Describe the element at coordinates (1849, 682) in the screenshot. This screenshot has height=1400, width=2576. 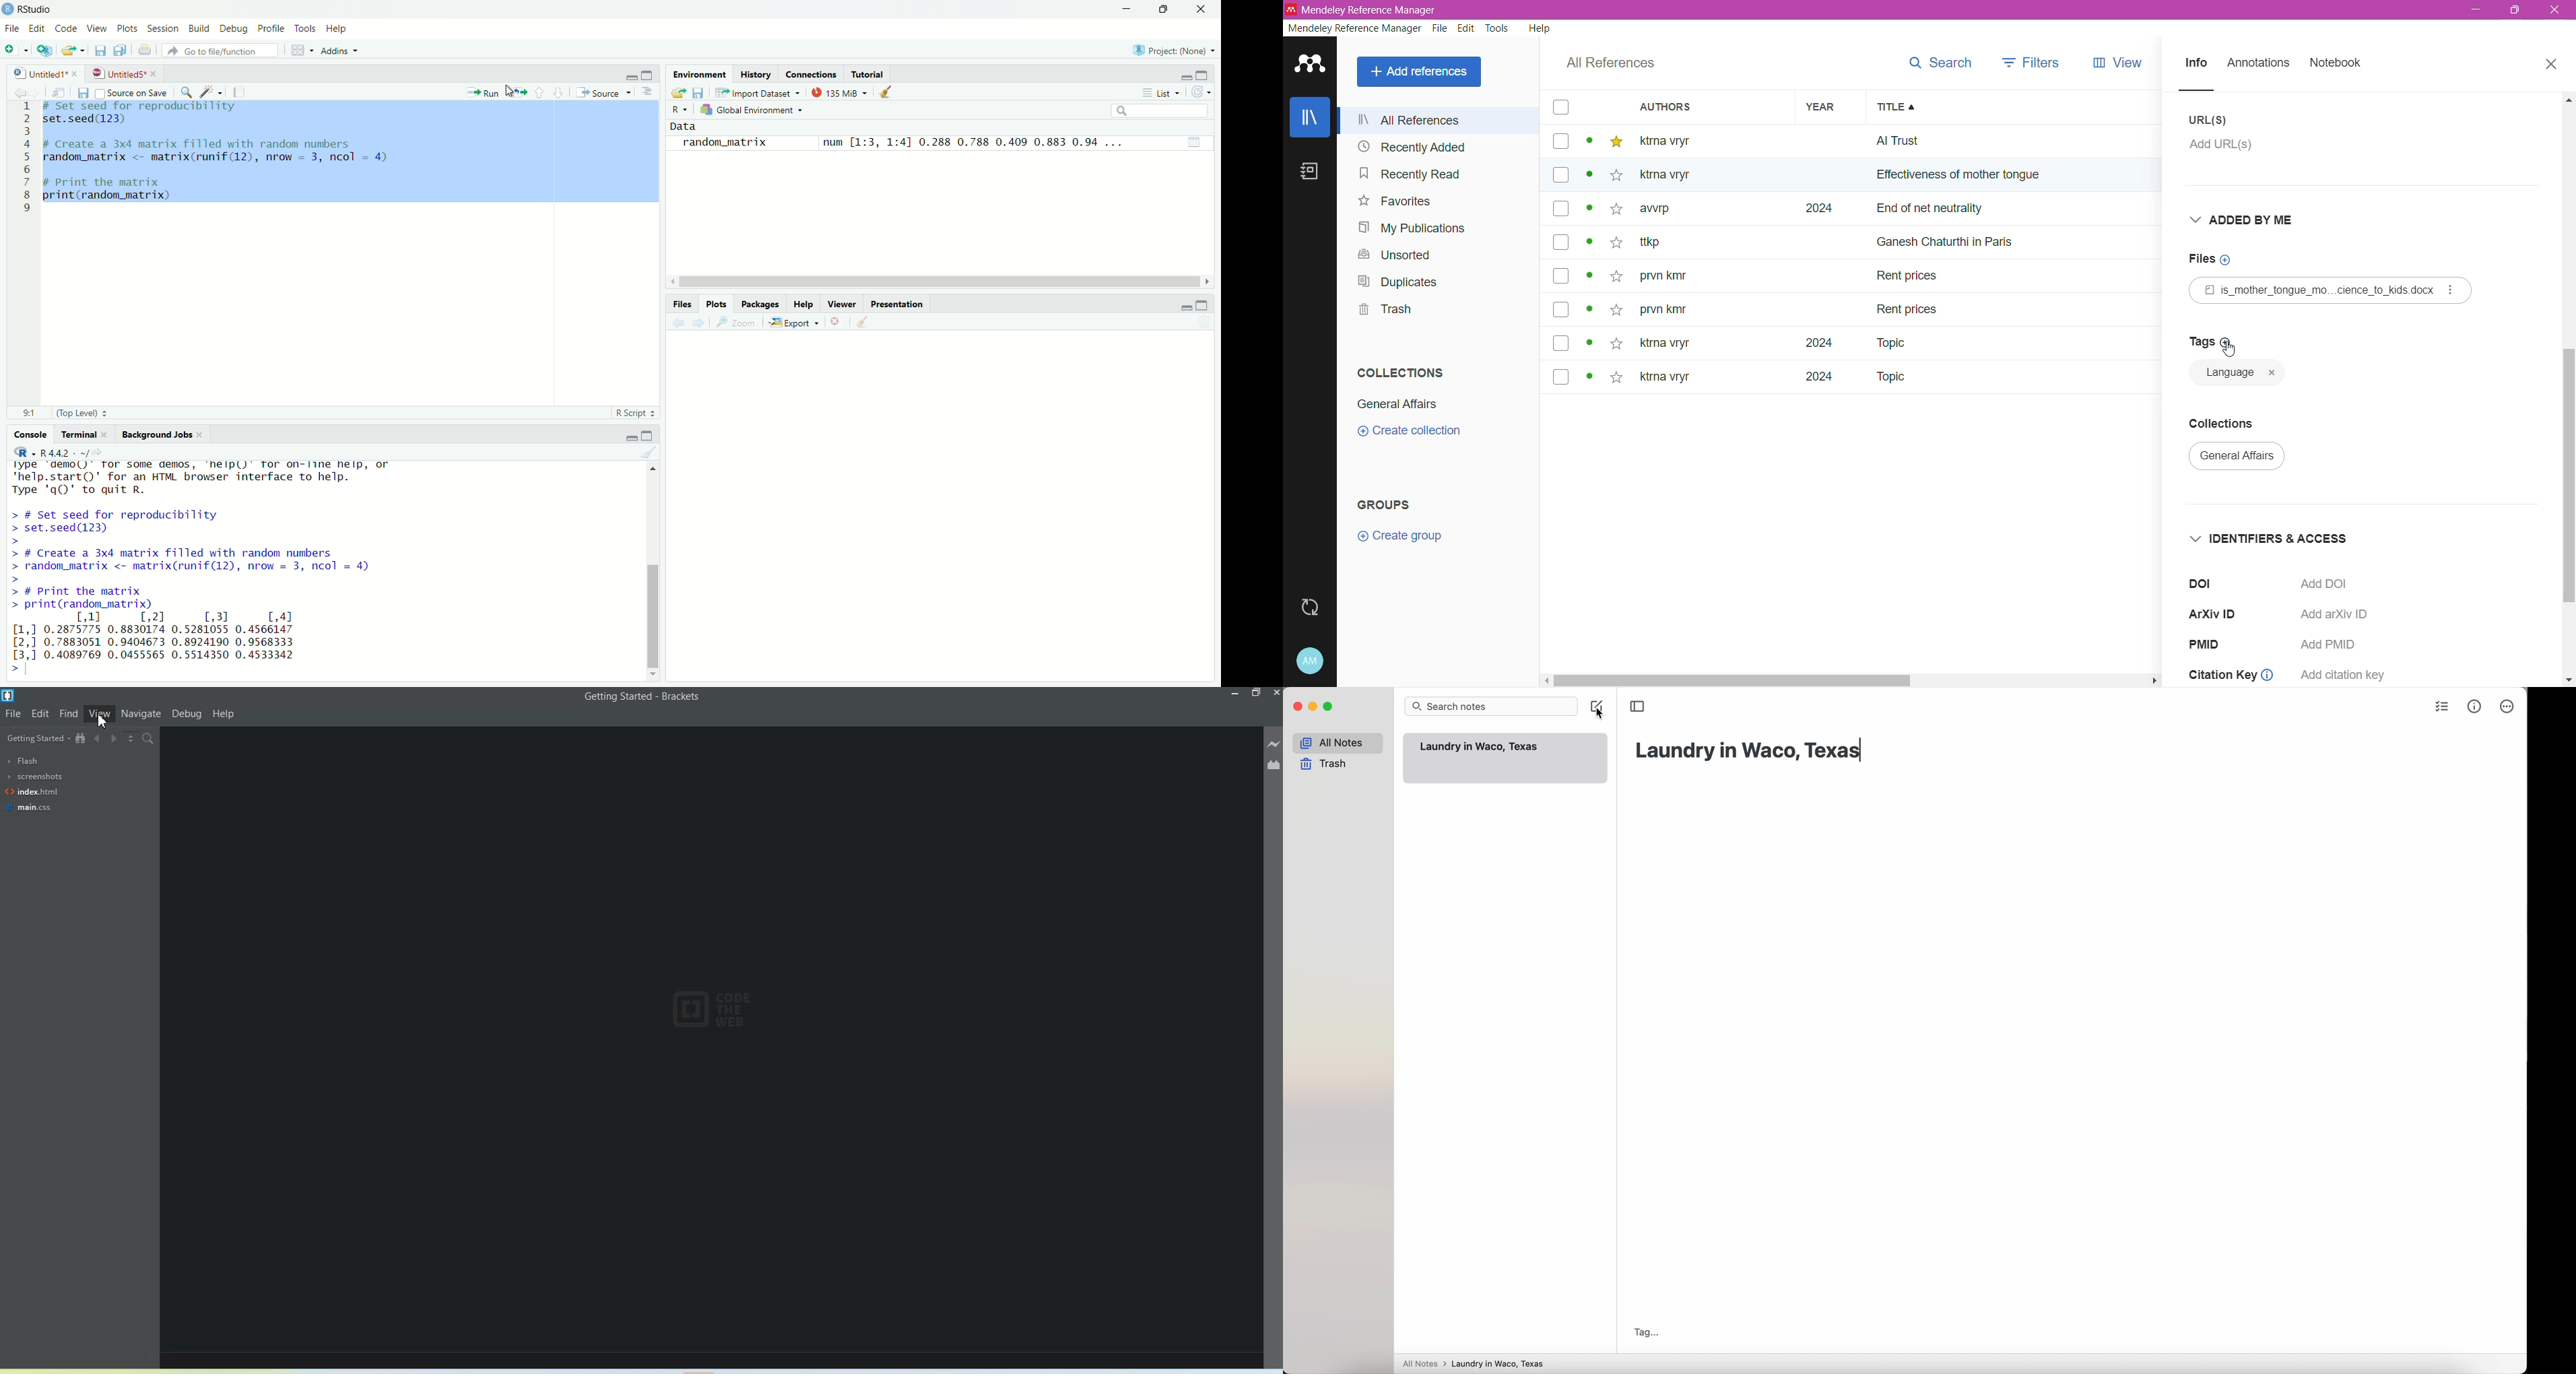
I see `Horizontal Scroll Bar` at that location.